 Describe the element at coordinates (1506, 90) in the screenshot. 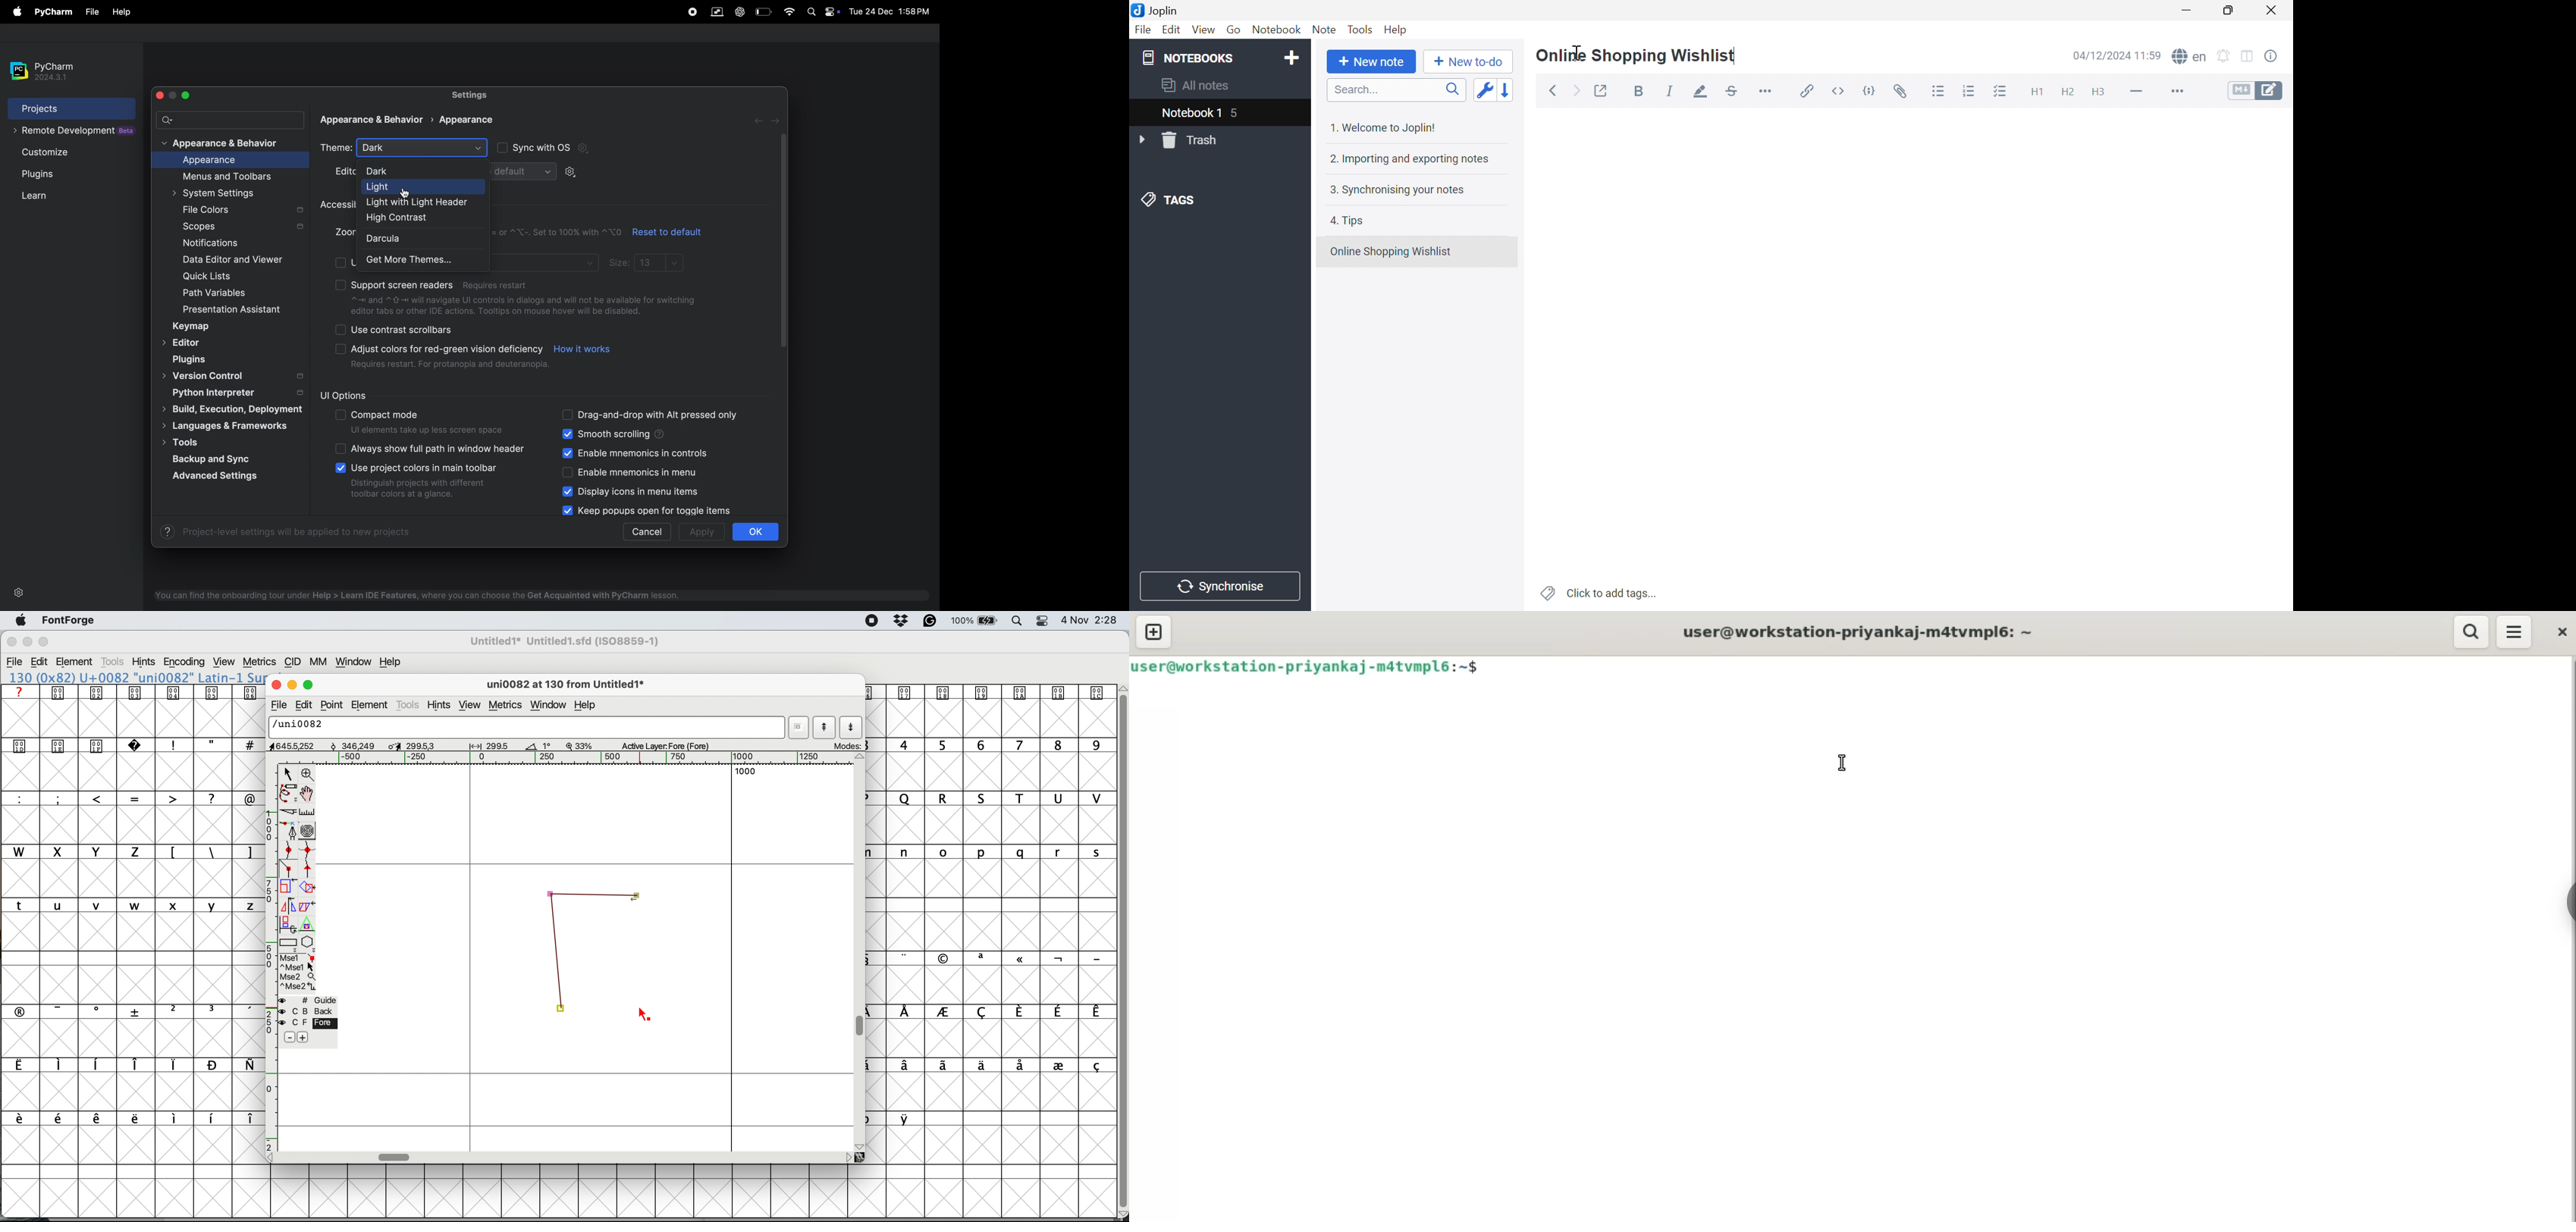

I see `Reverse sort order` at that location.